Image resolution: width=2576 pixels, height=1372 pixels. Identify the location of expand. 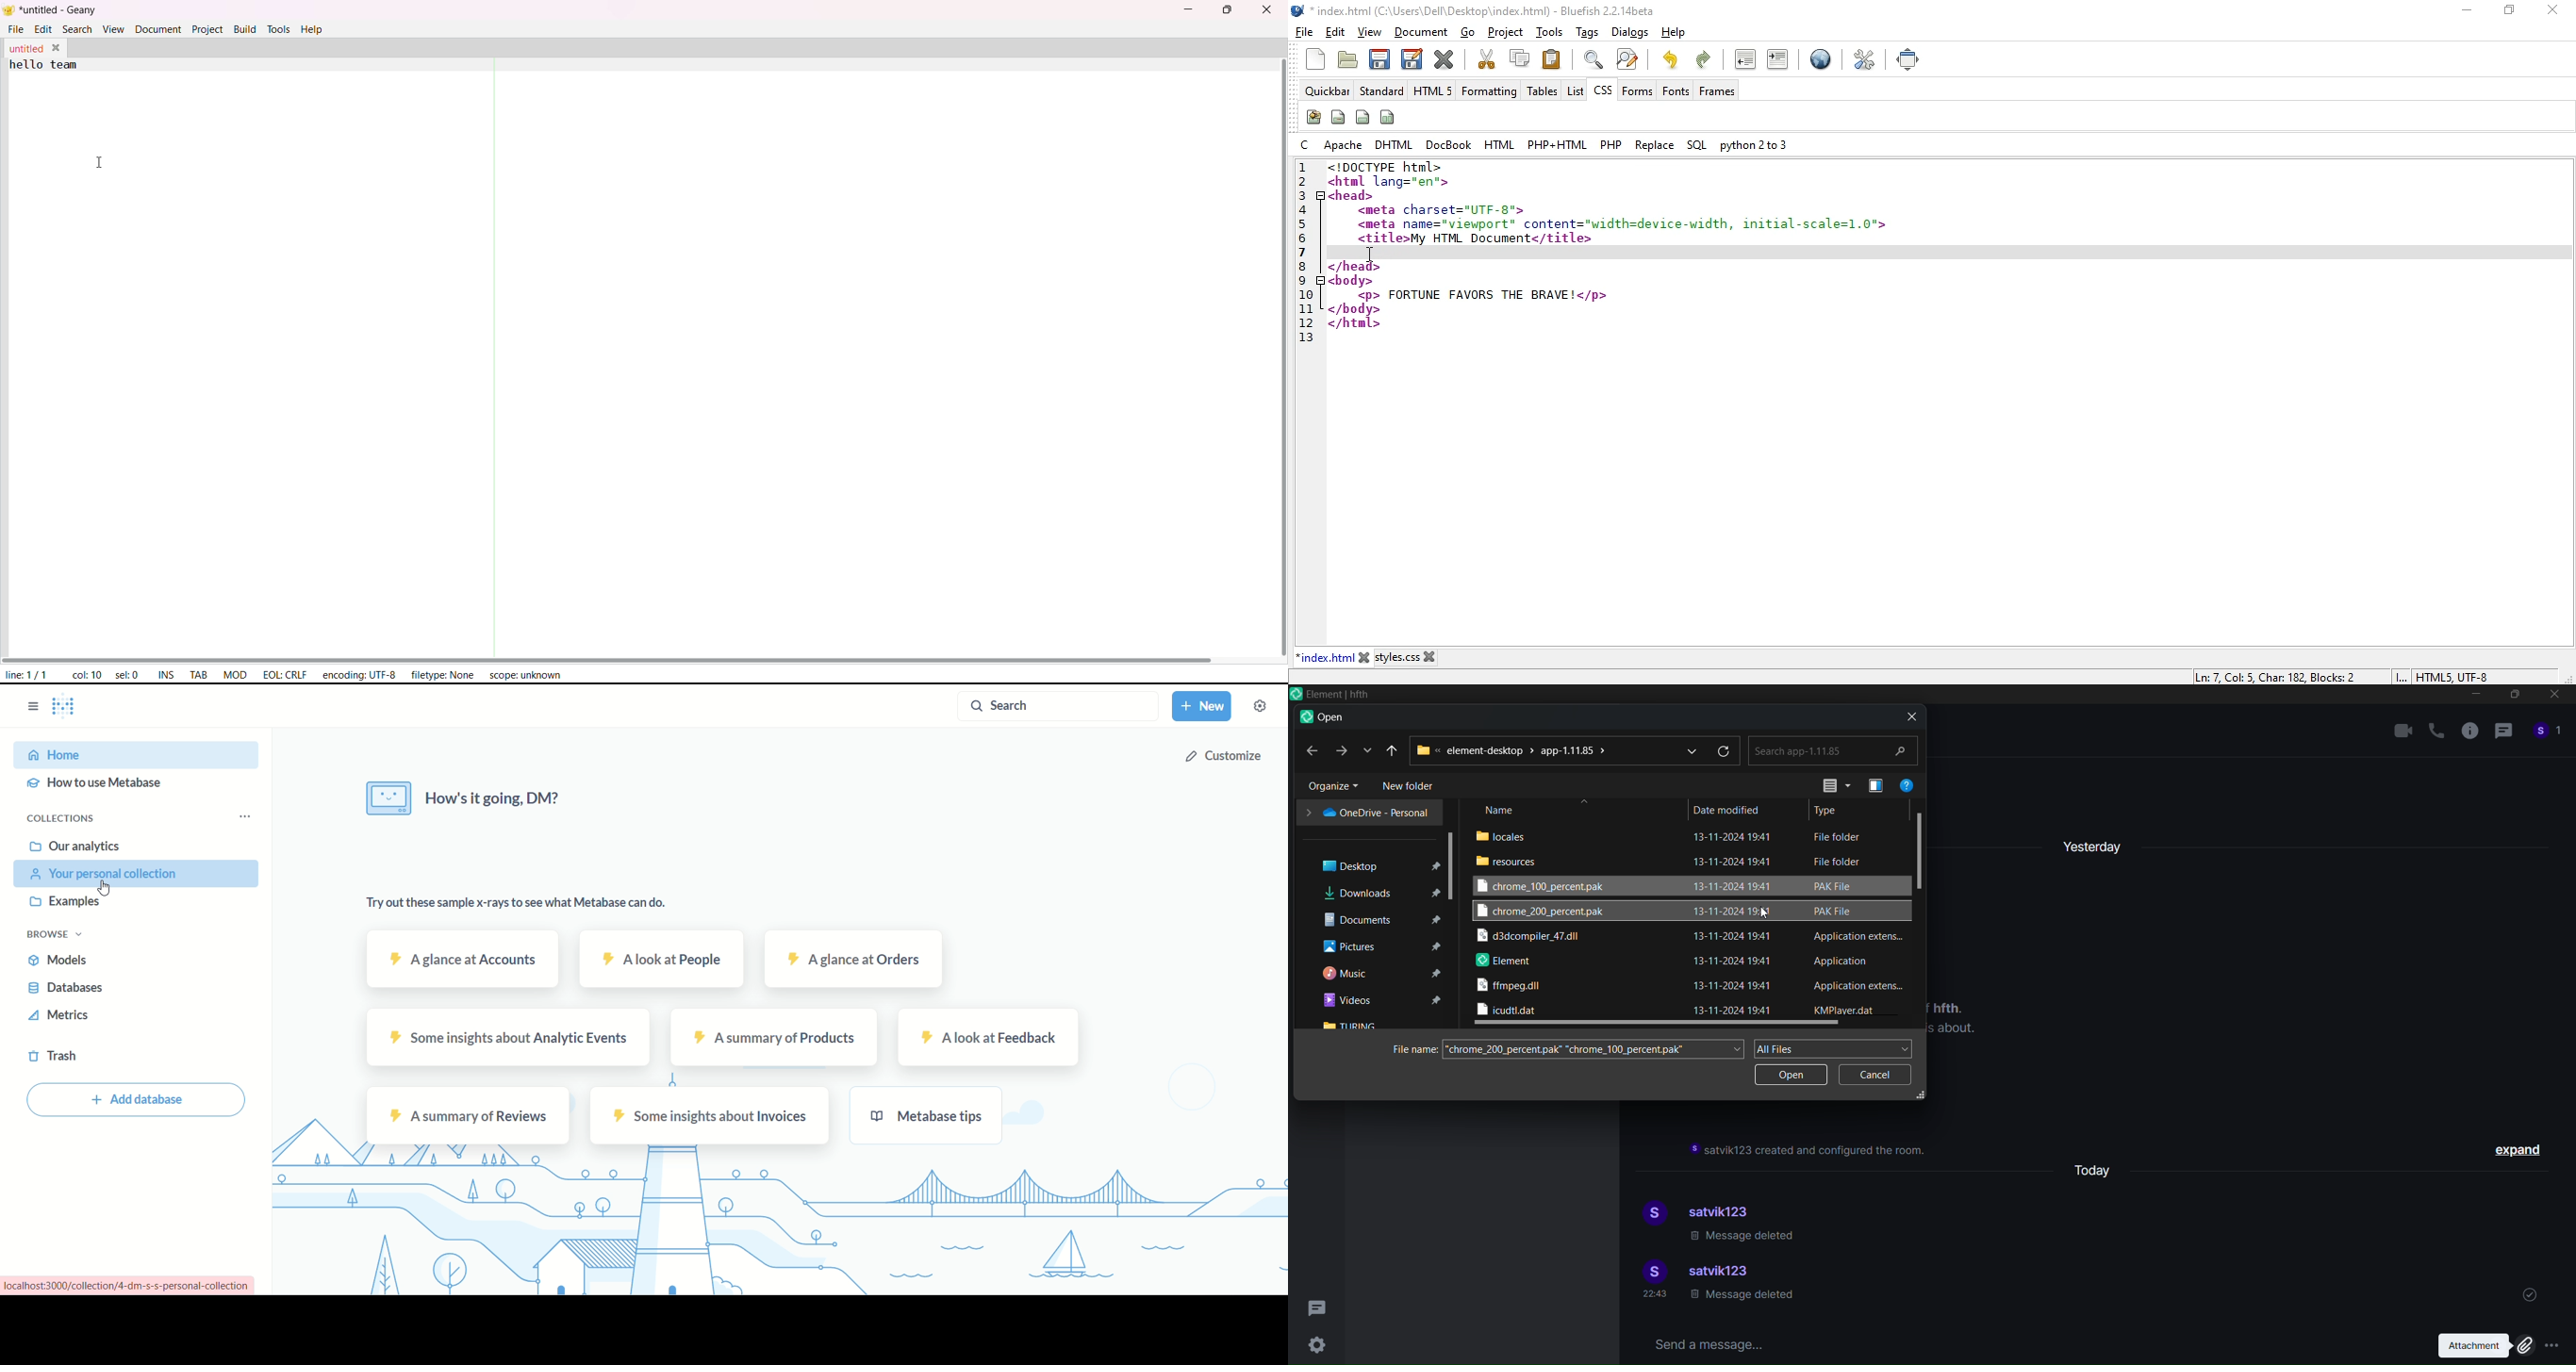
(2521, 1153).